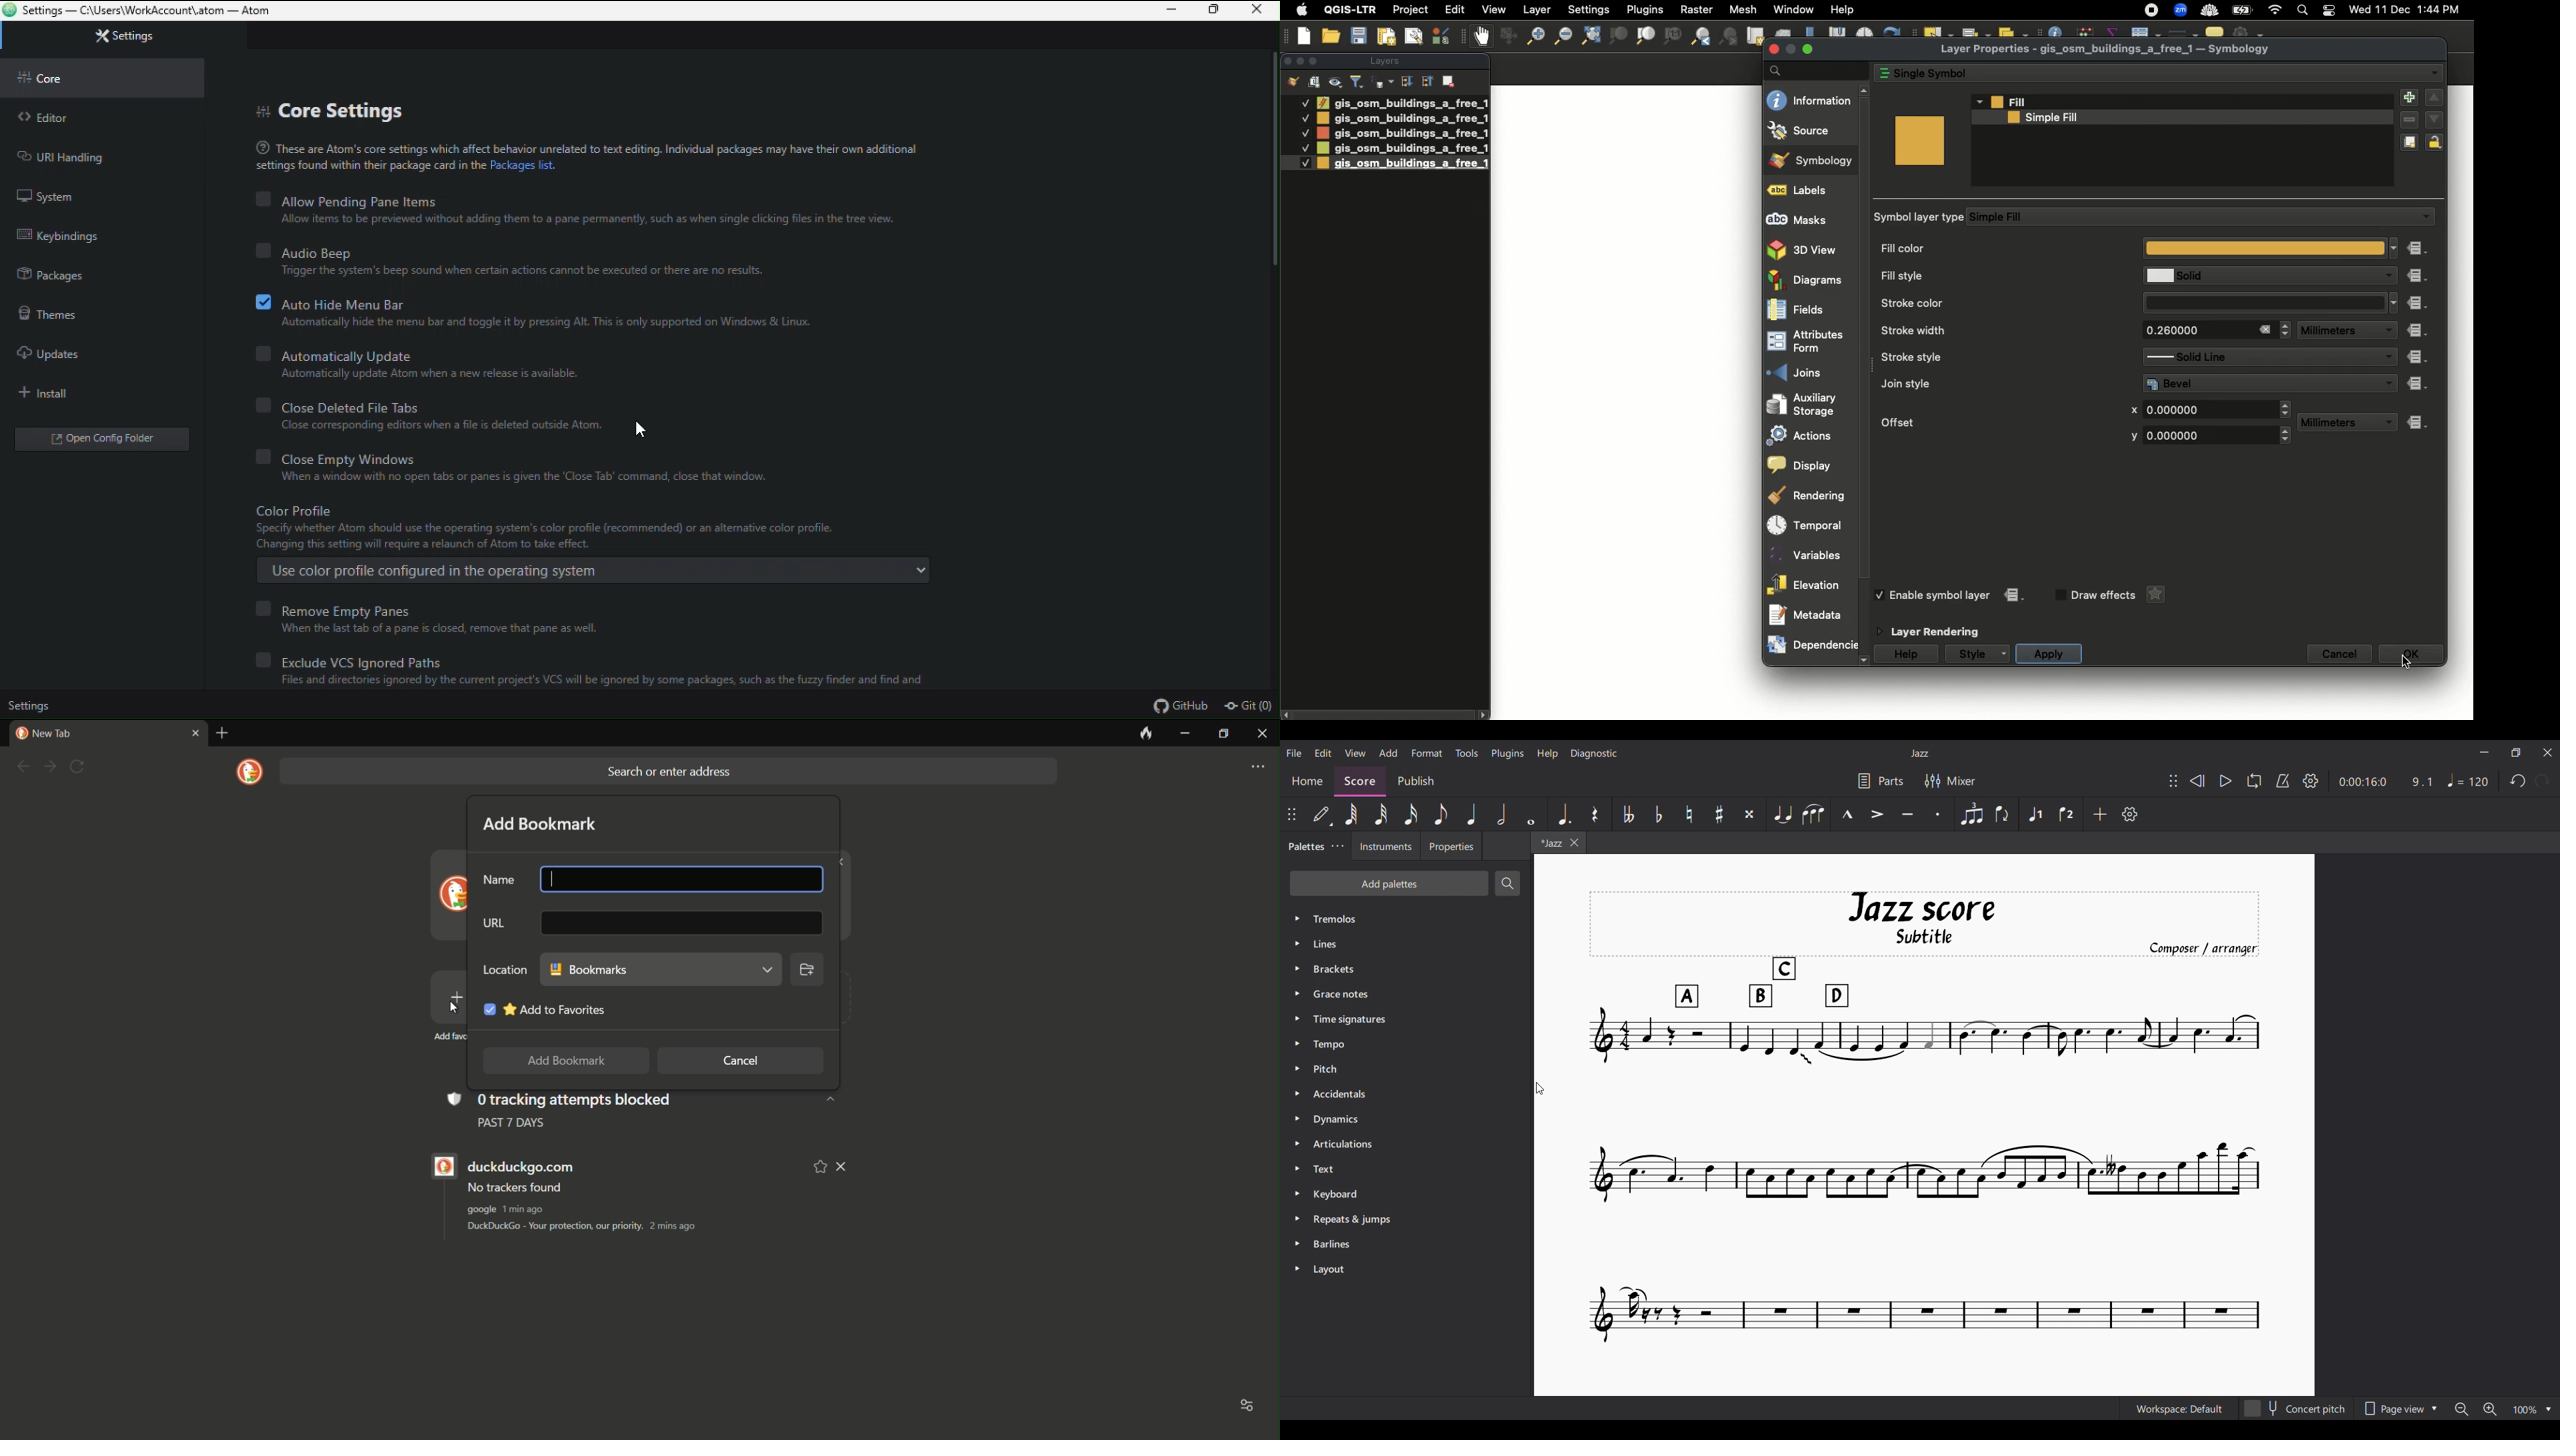 This screenshot has height=1456, width=2576. I want to click on Settings, so click(1590, 10).